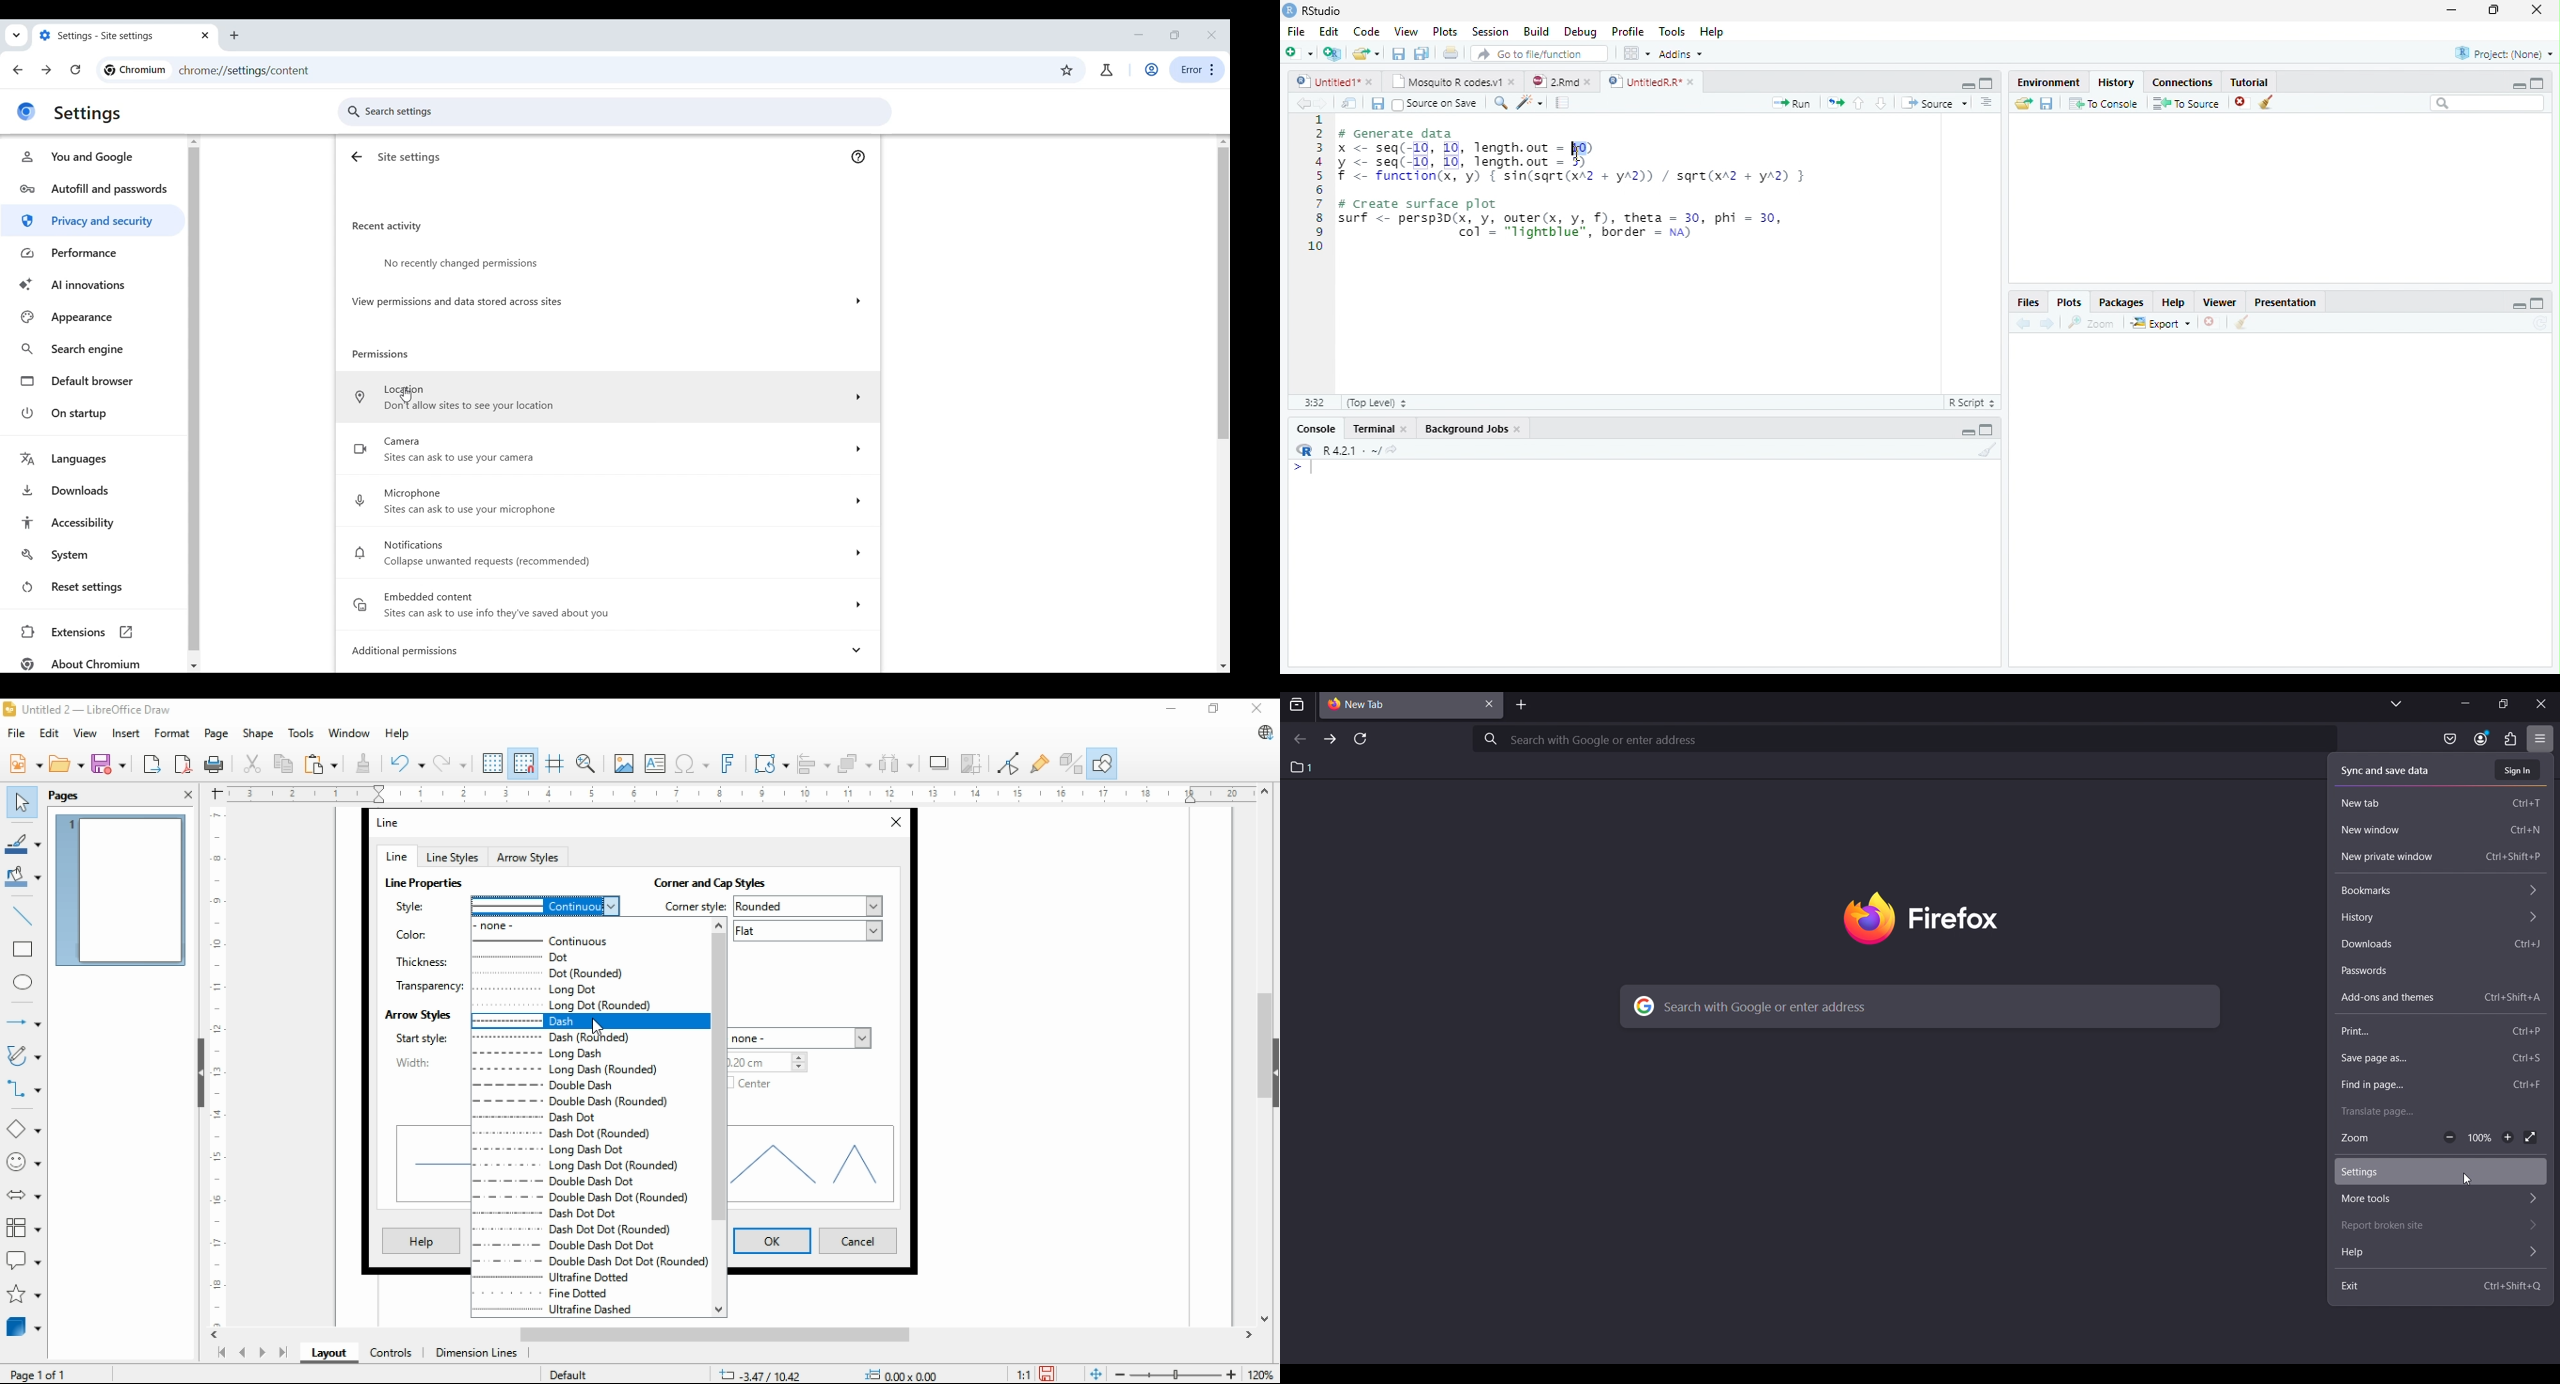 This screenshot has width=2576, height=1400. What do you see at coordinates (414, 936) in the screenshot?
I see `Color:` at bounding box center [414, 936].